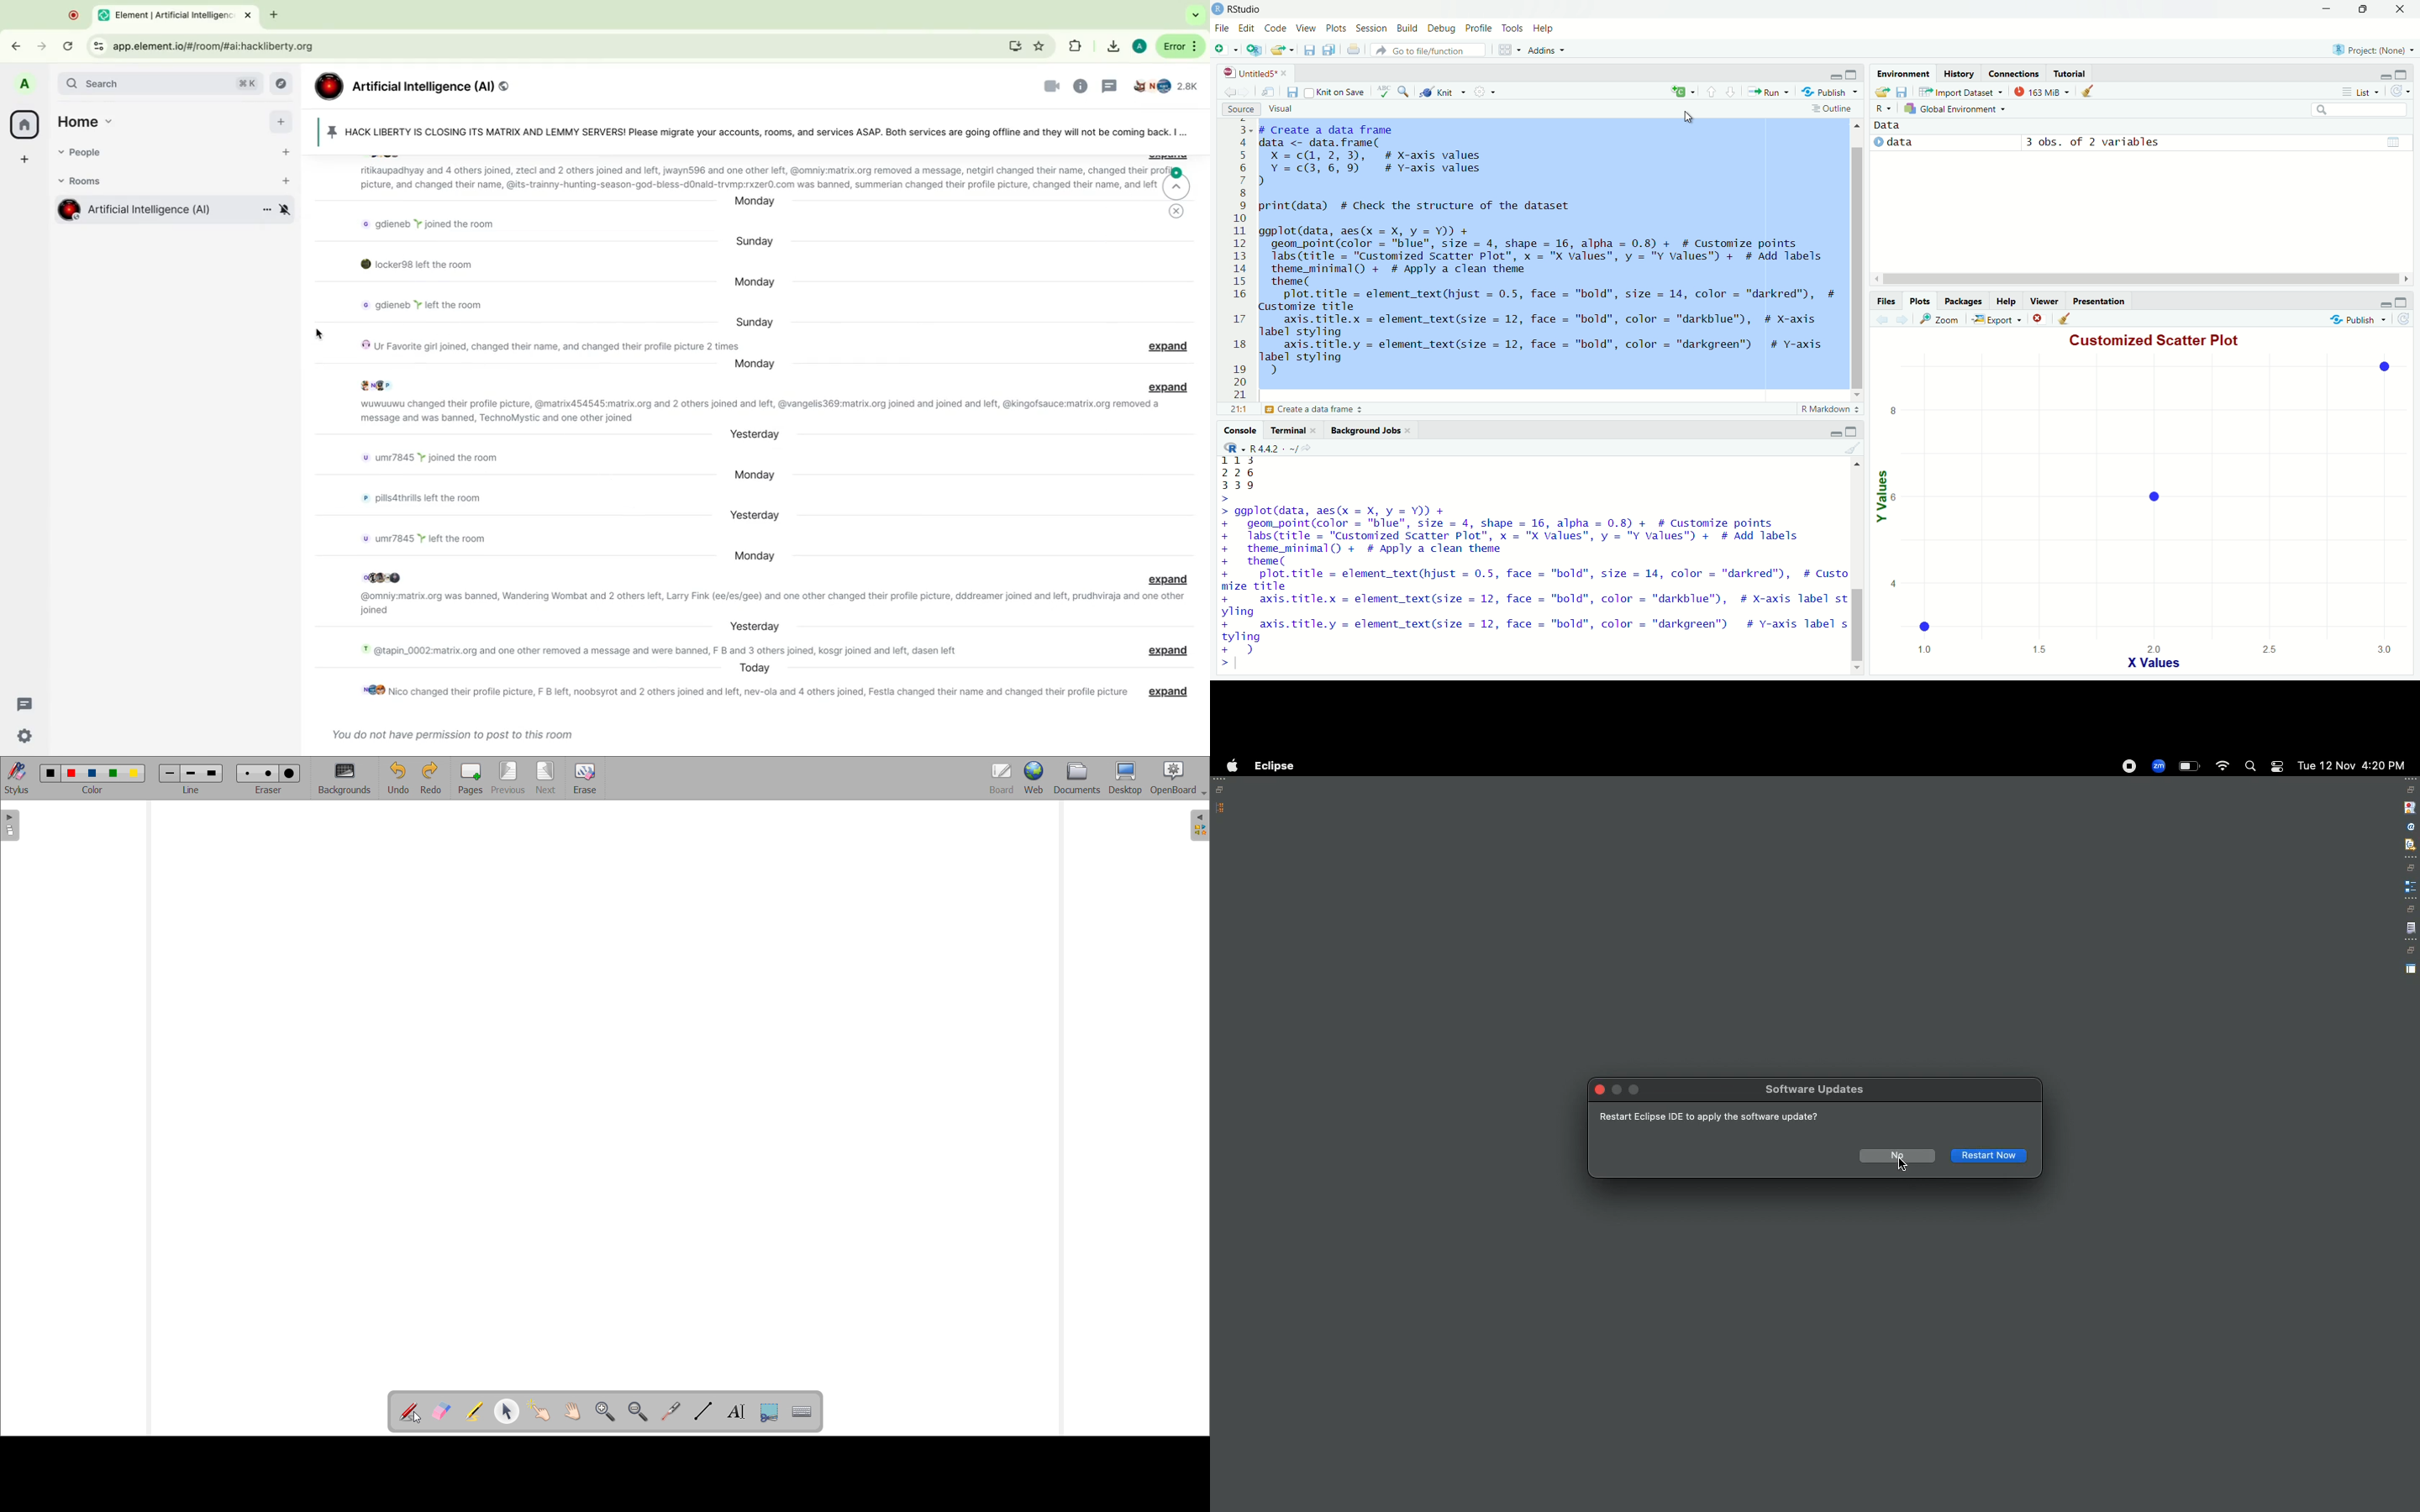  I want to click on Y values, so click(1890, 508).